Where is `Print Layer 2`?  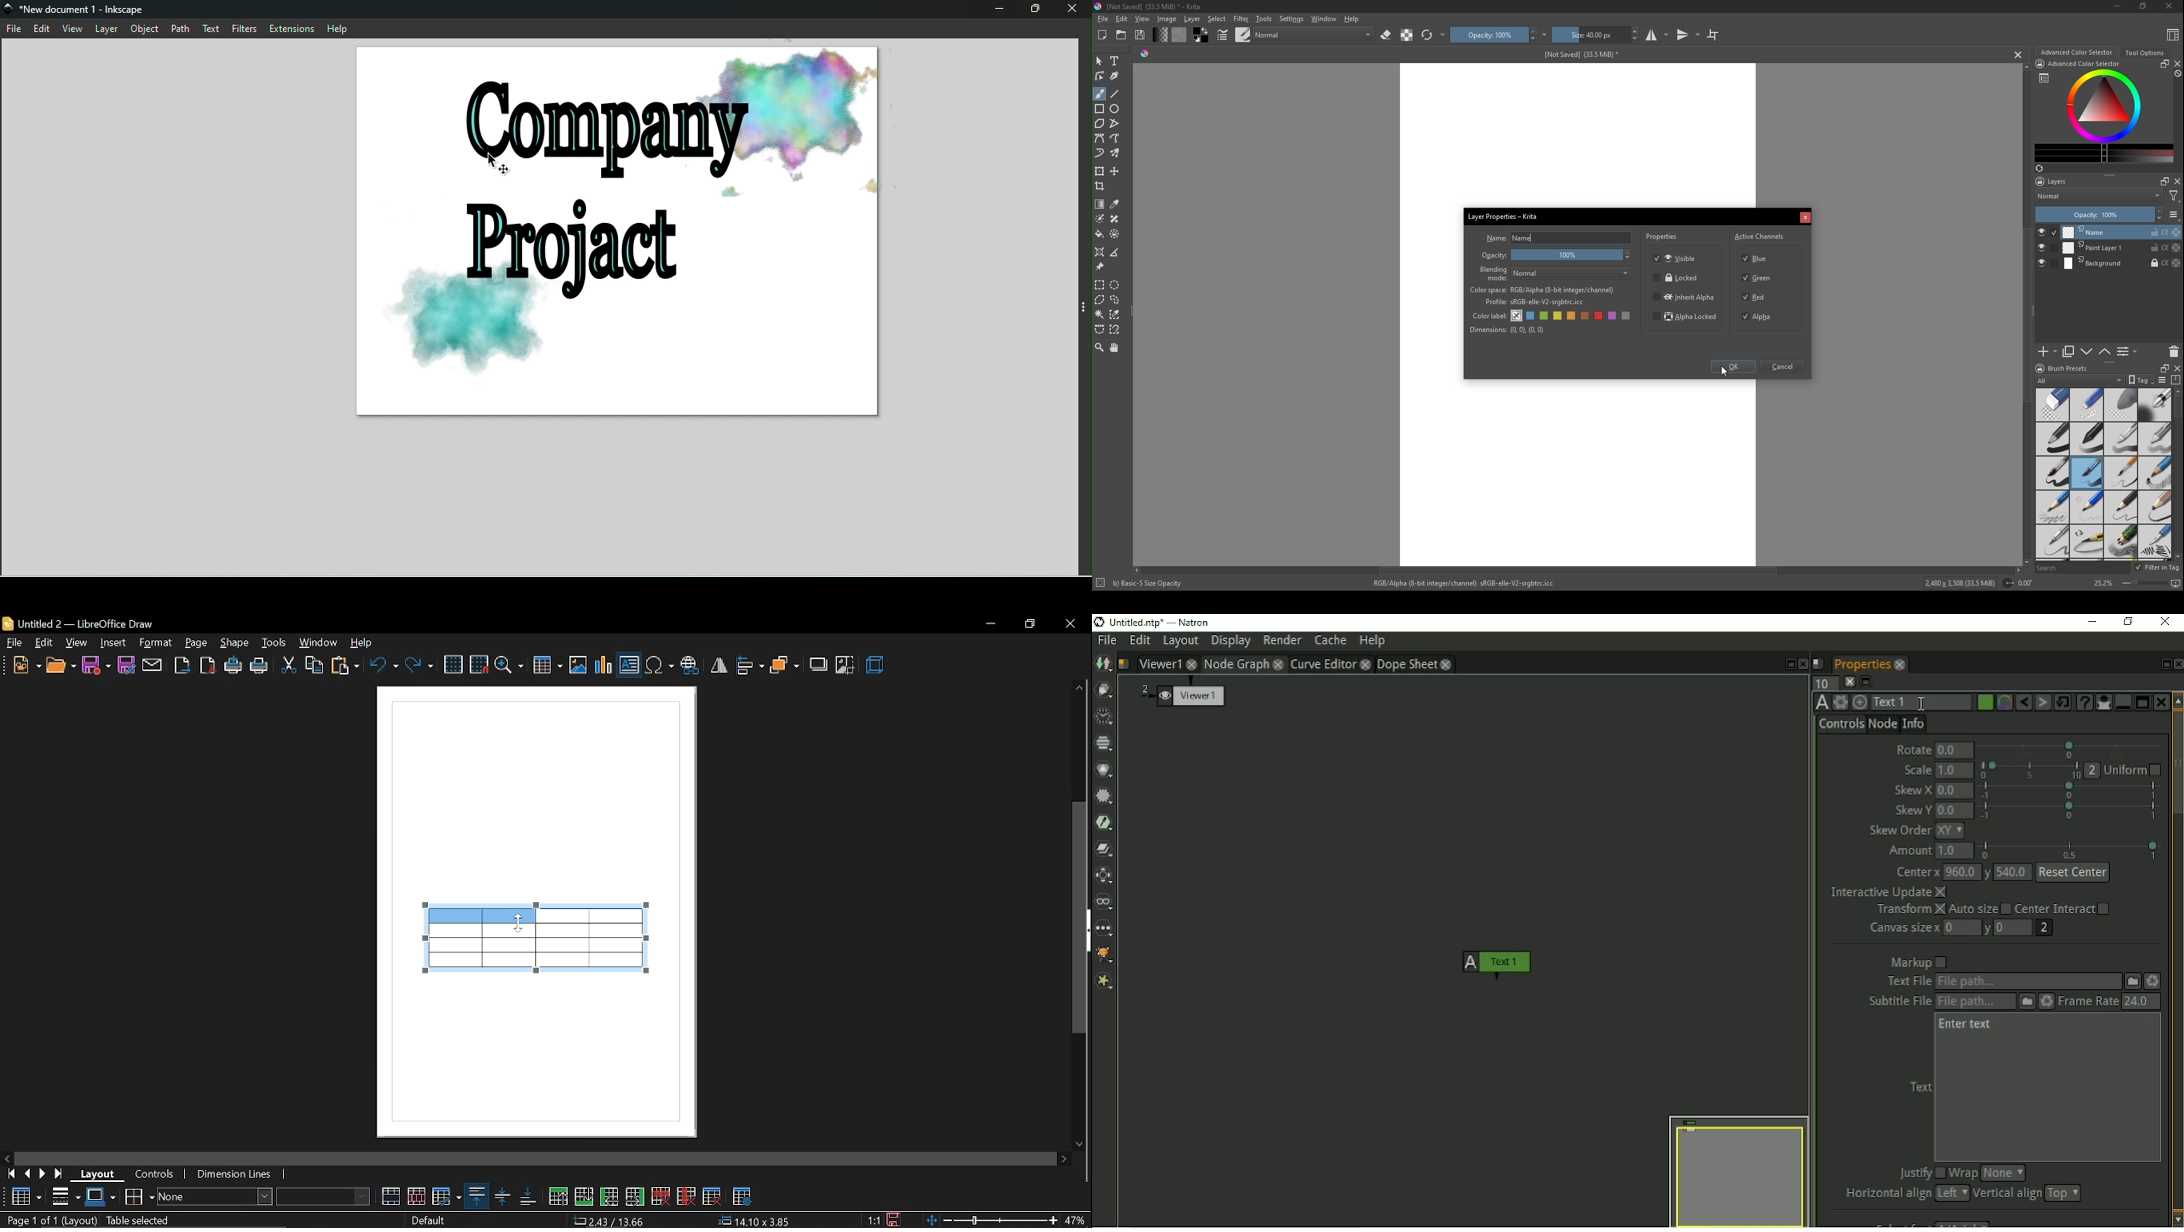 Print Layer 2 is located at coordinates (2122, 232).